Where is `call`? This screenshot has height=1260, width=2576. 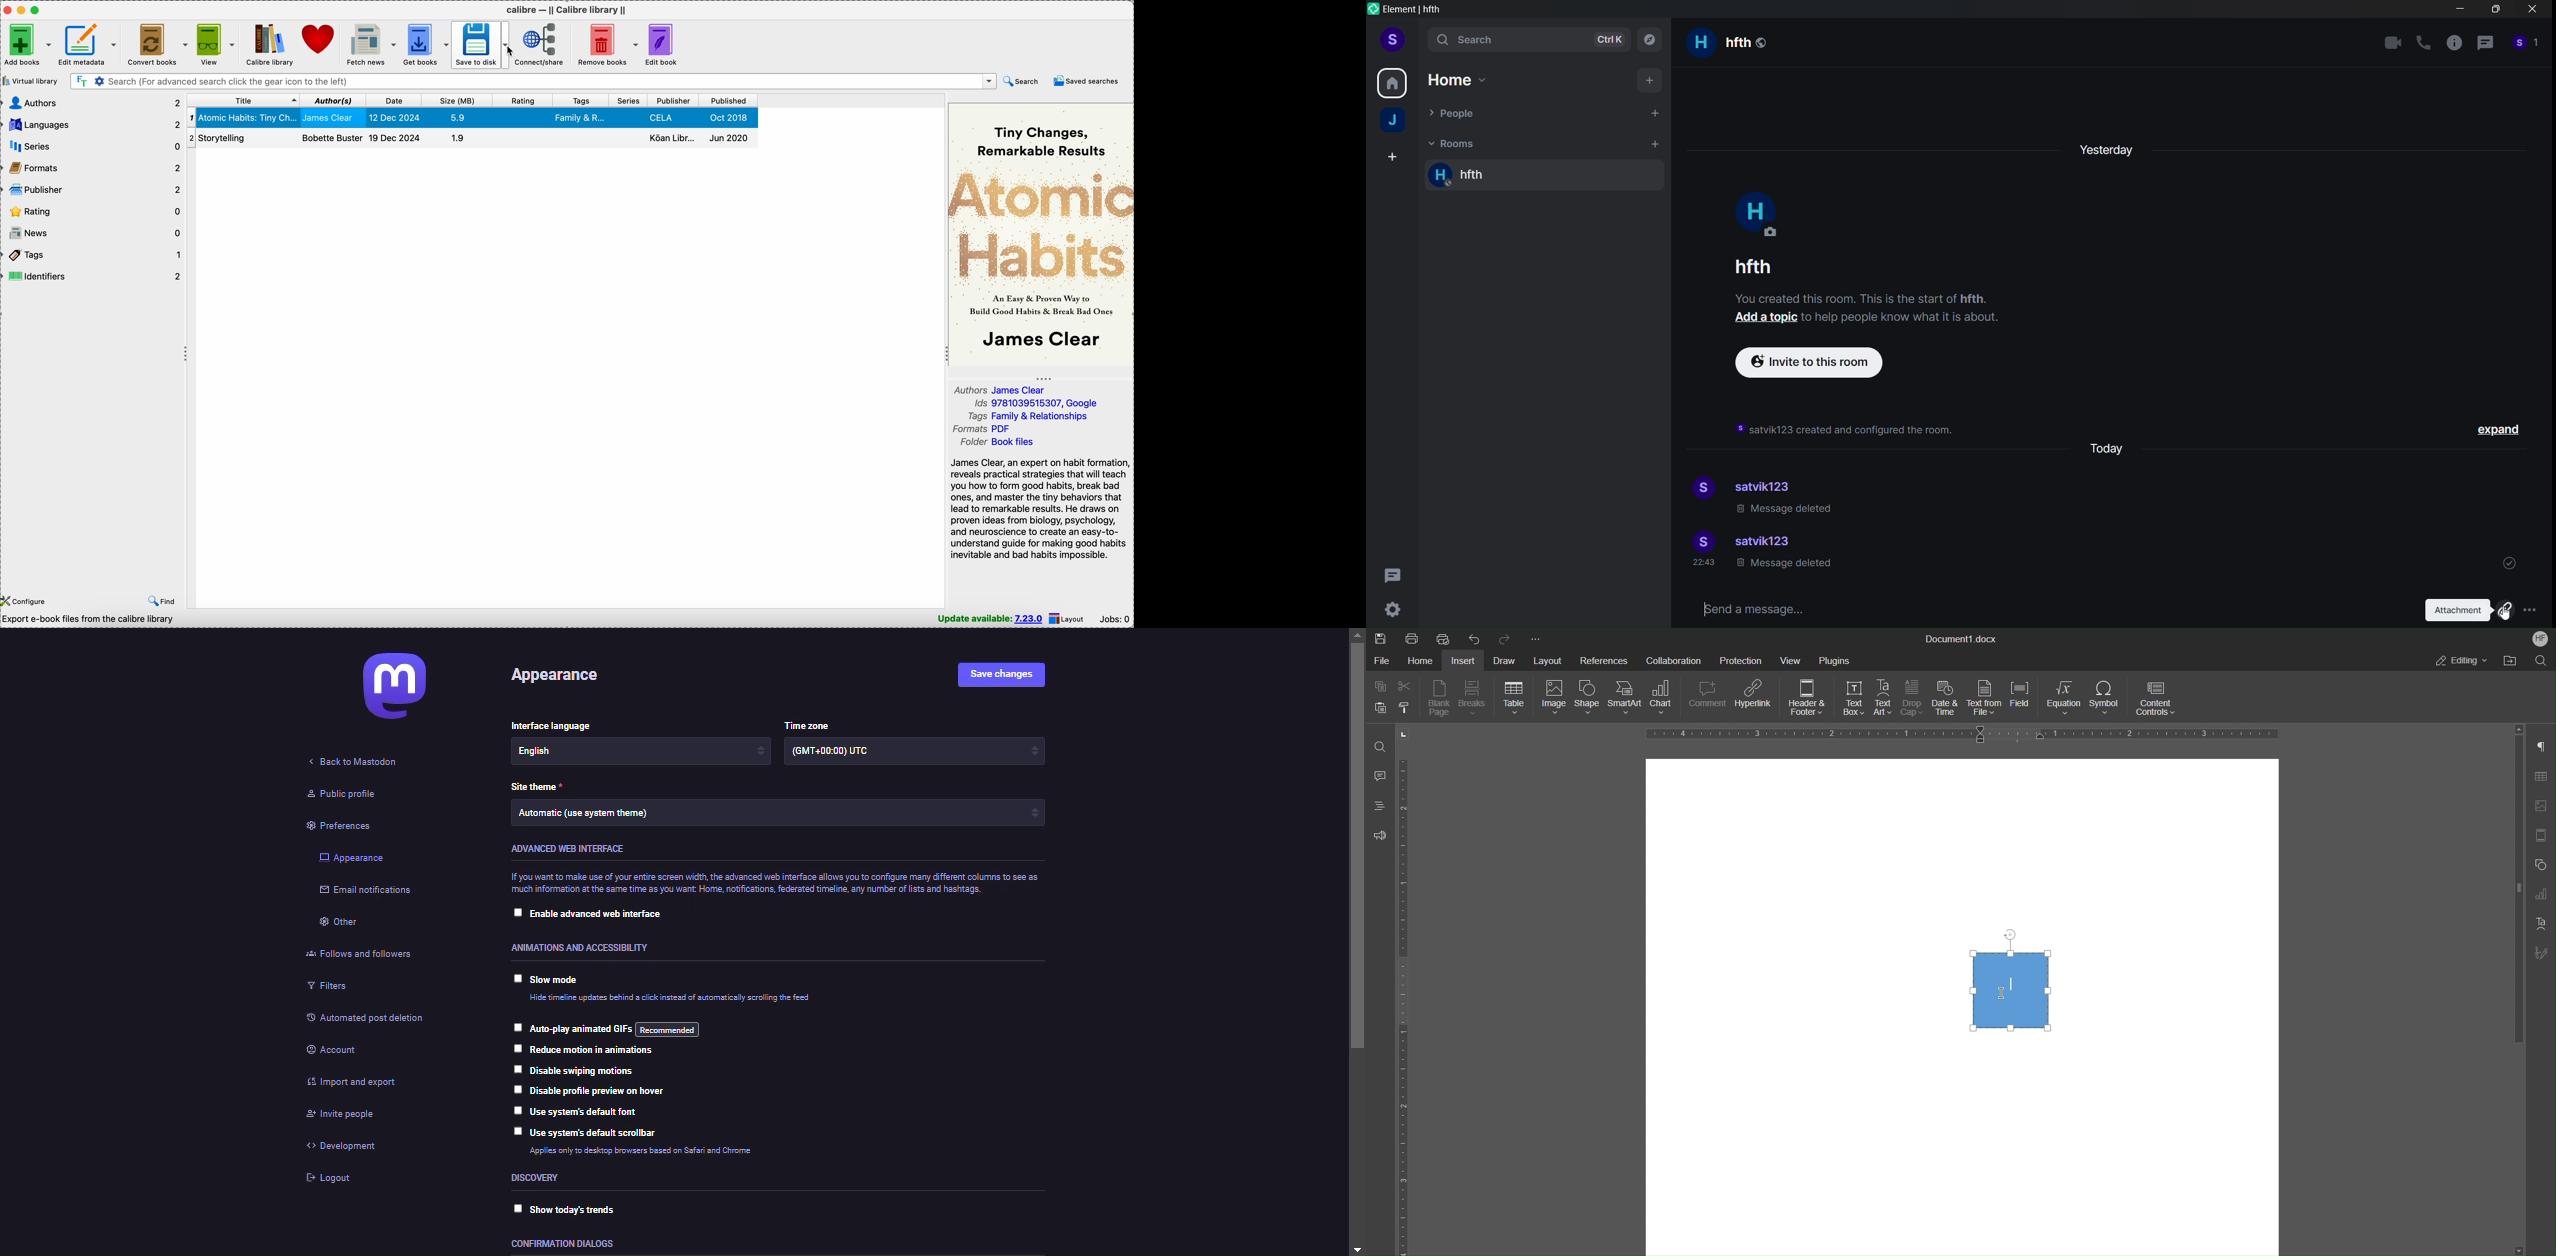
call is located at coordinates (2424, 43).